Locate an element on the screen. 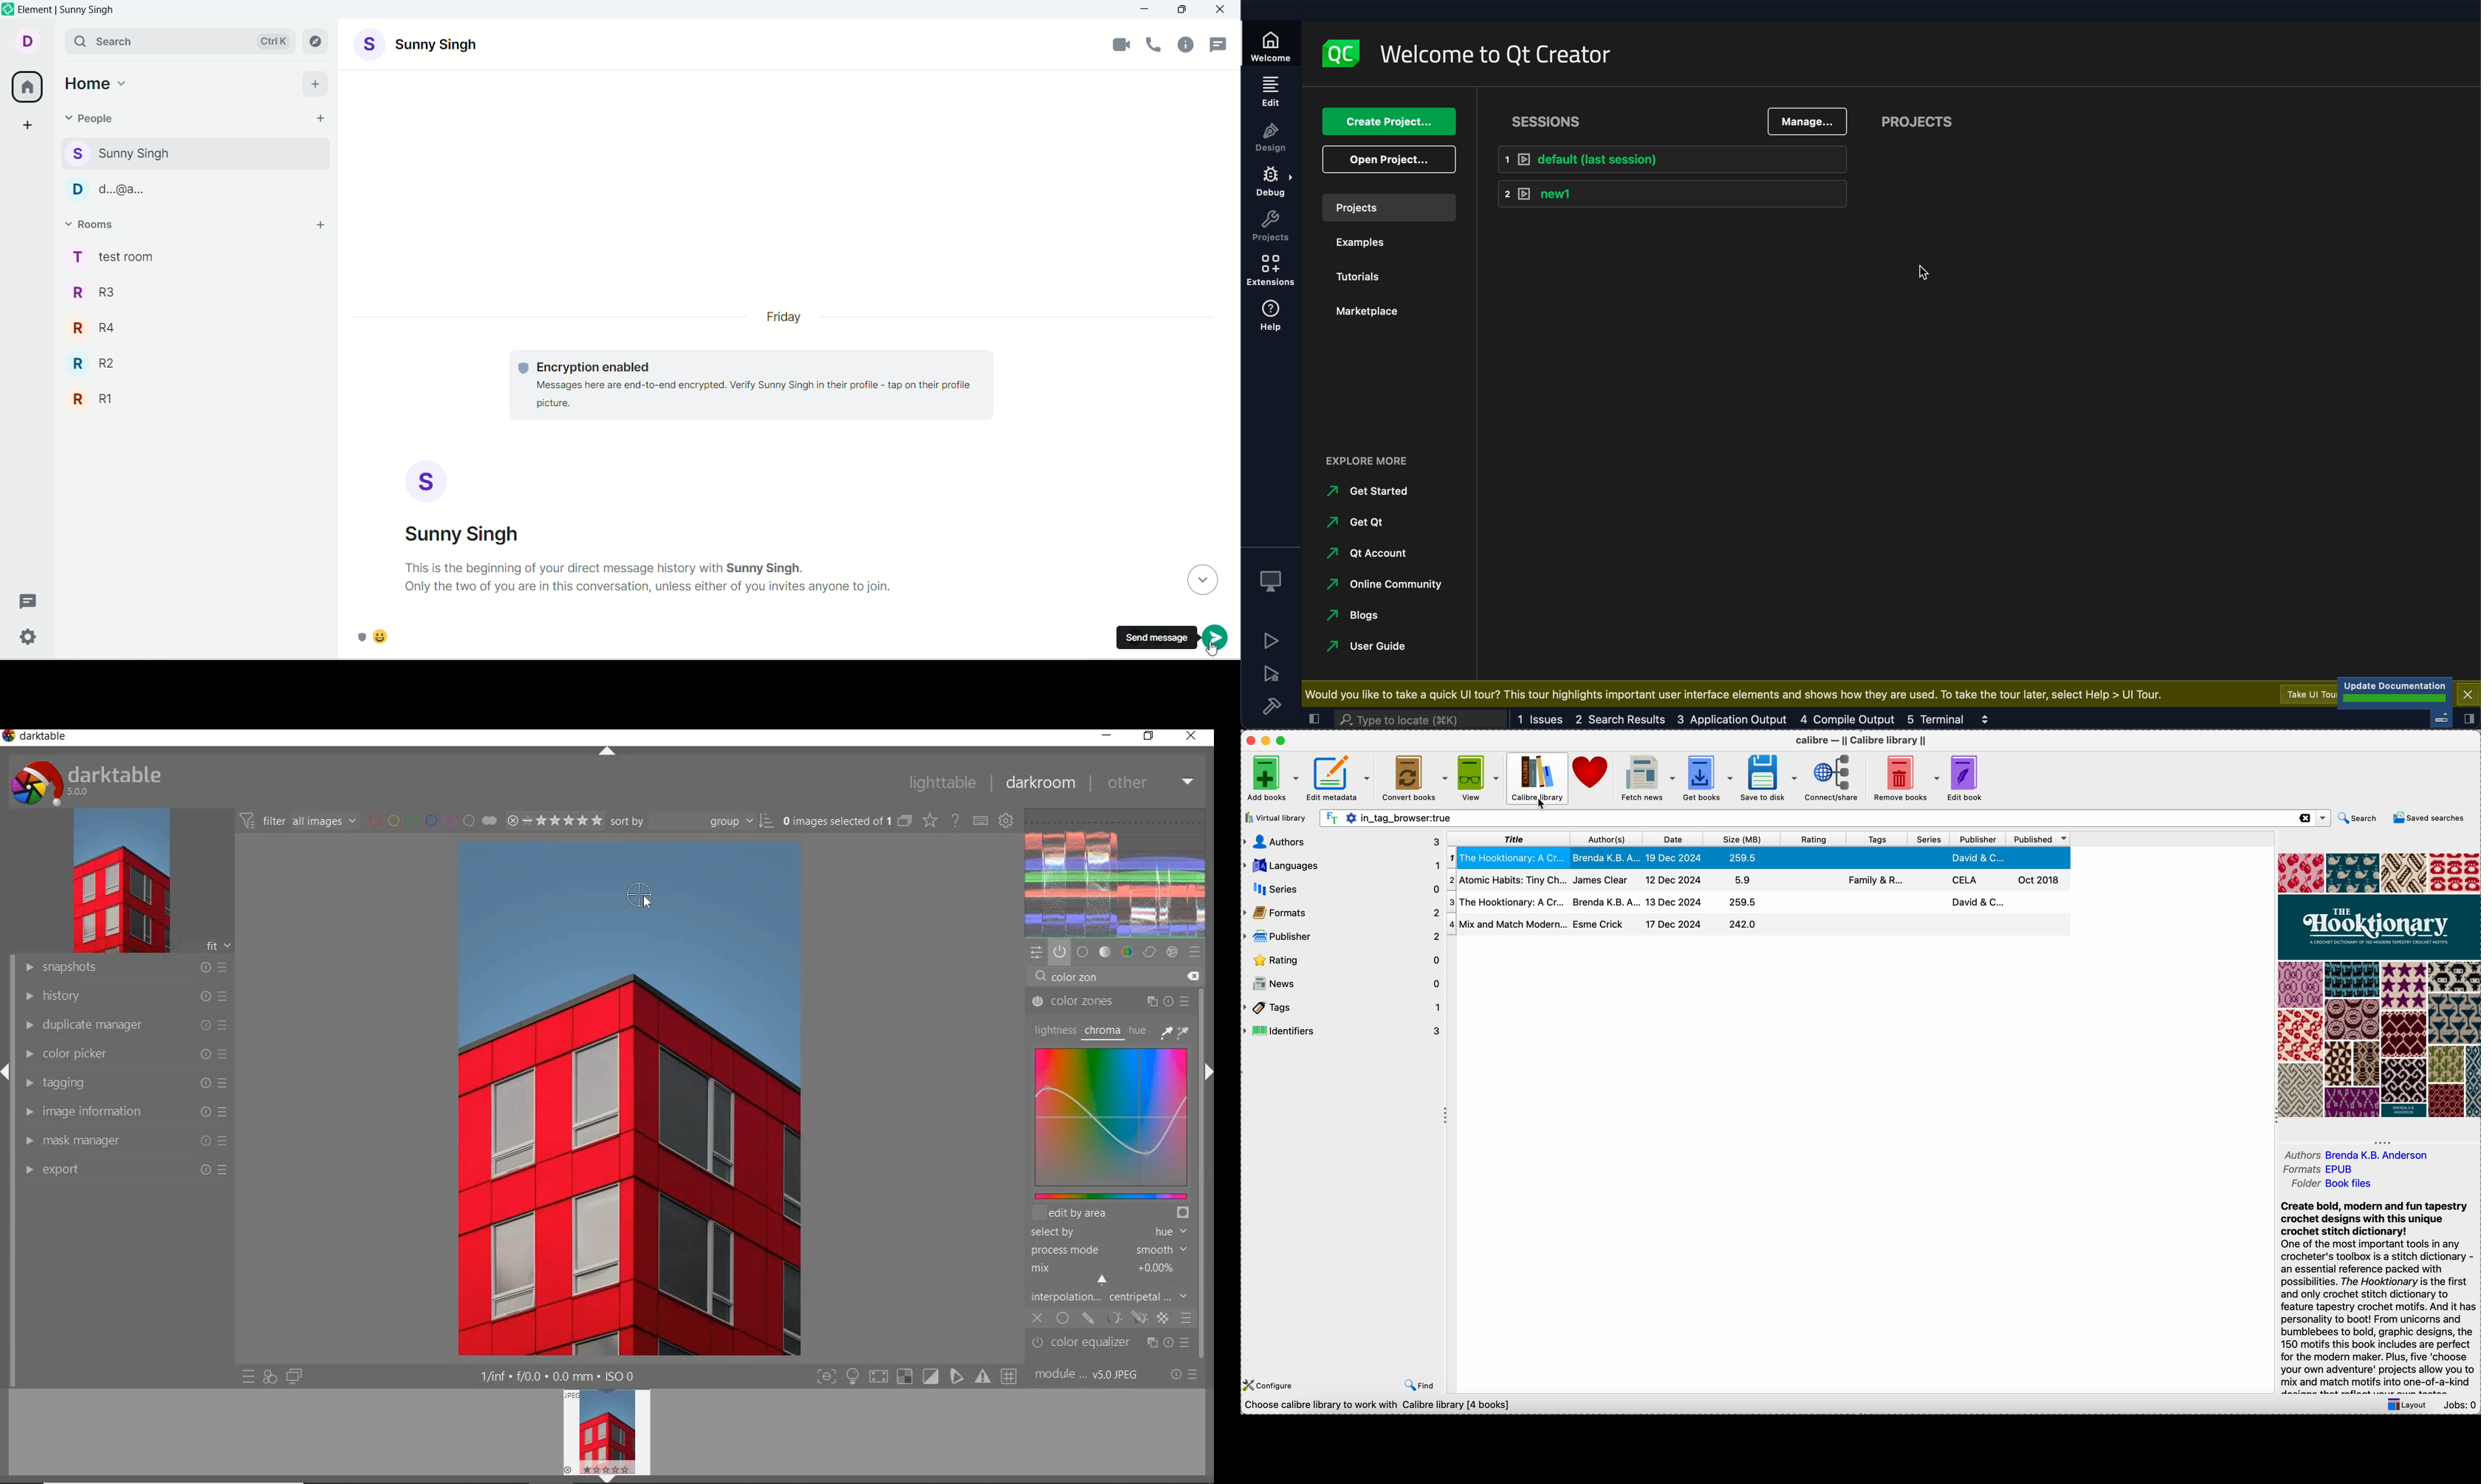 The image size is (2492, 1484). video call is located at coordinates (1120, 45).